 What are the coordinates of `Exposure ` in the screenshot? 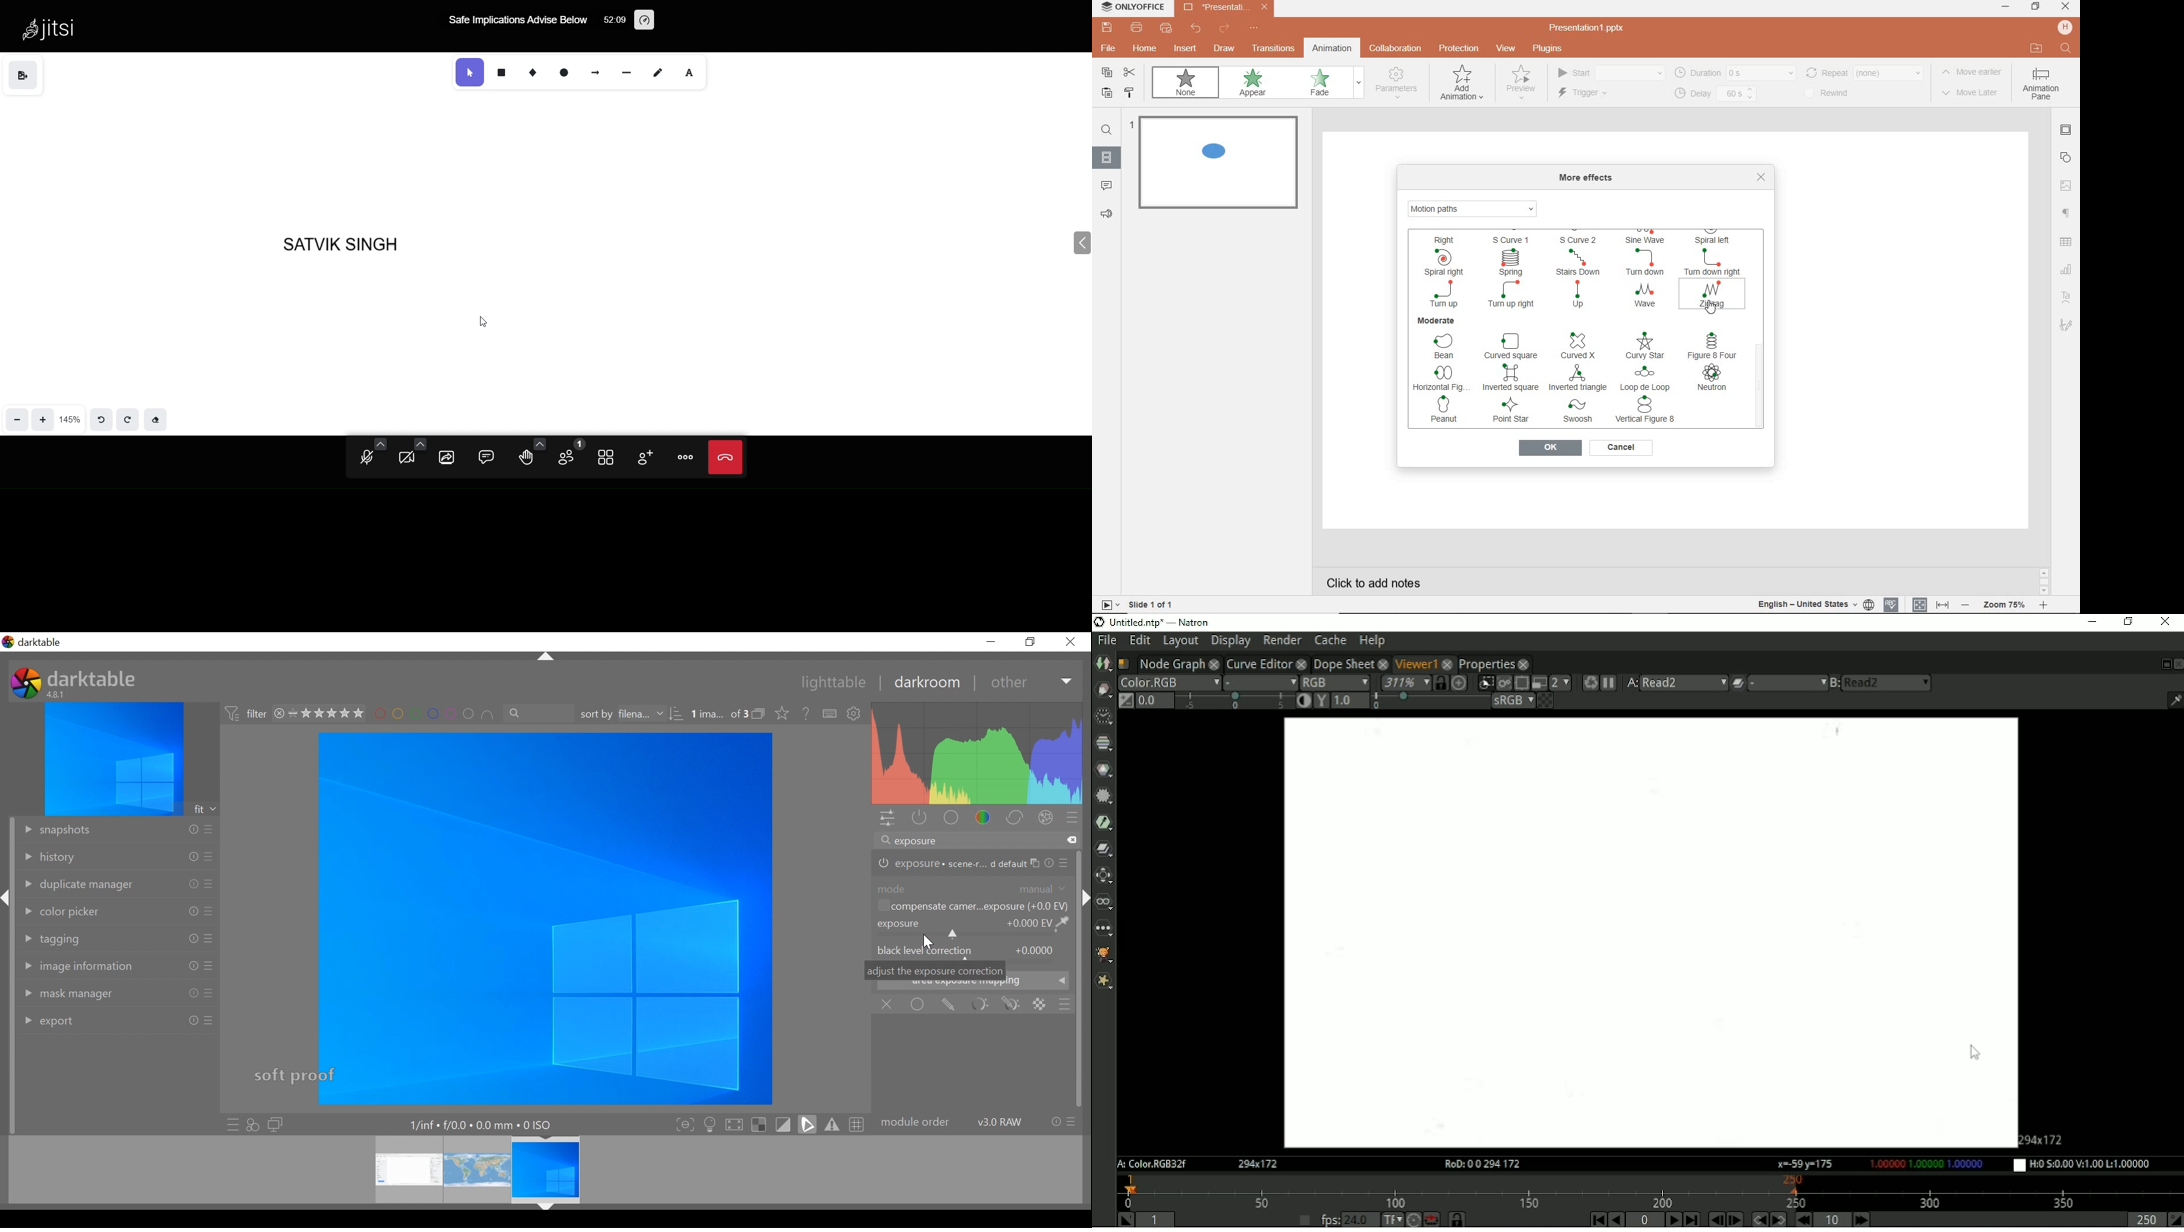 It's located at (970, 935).